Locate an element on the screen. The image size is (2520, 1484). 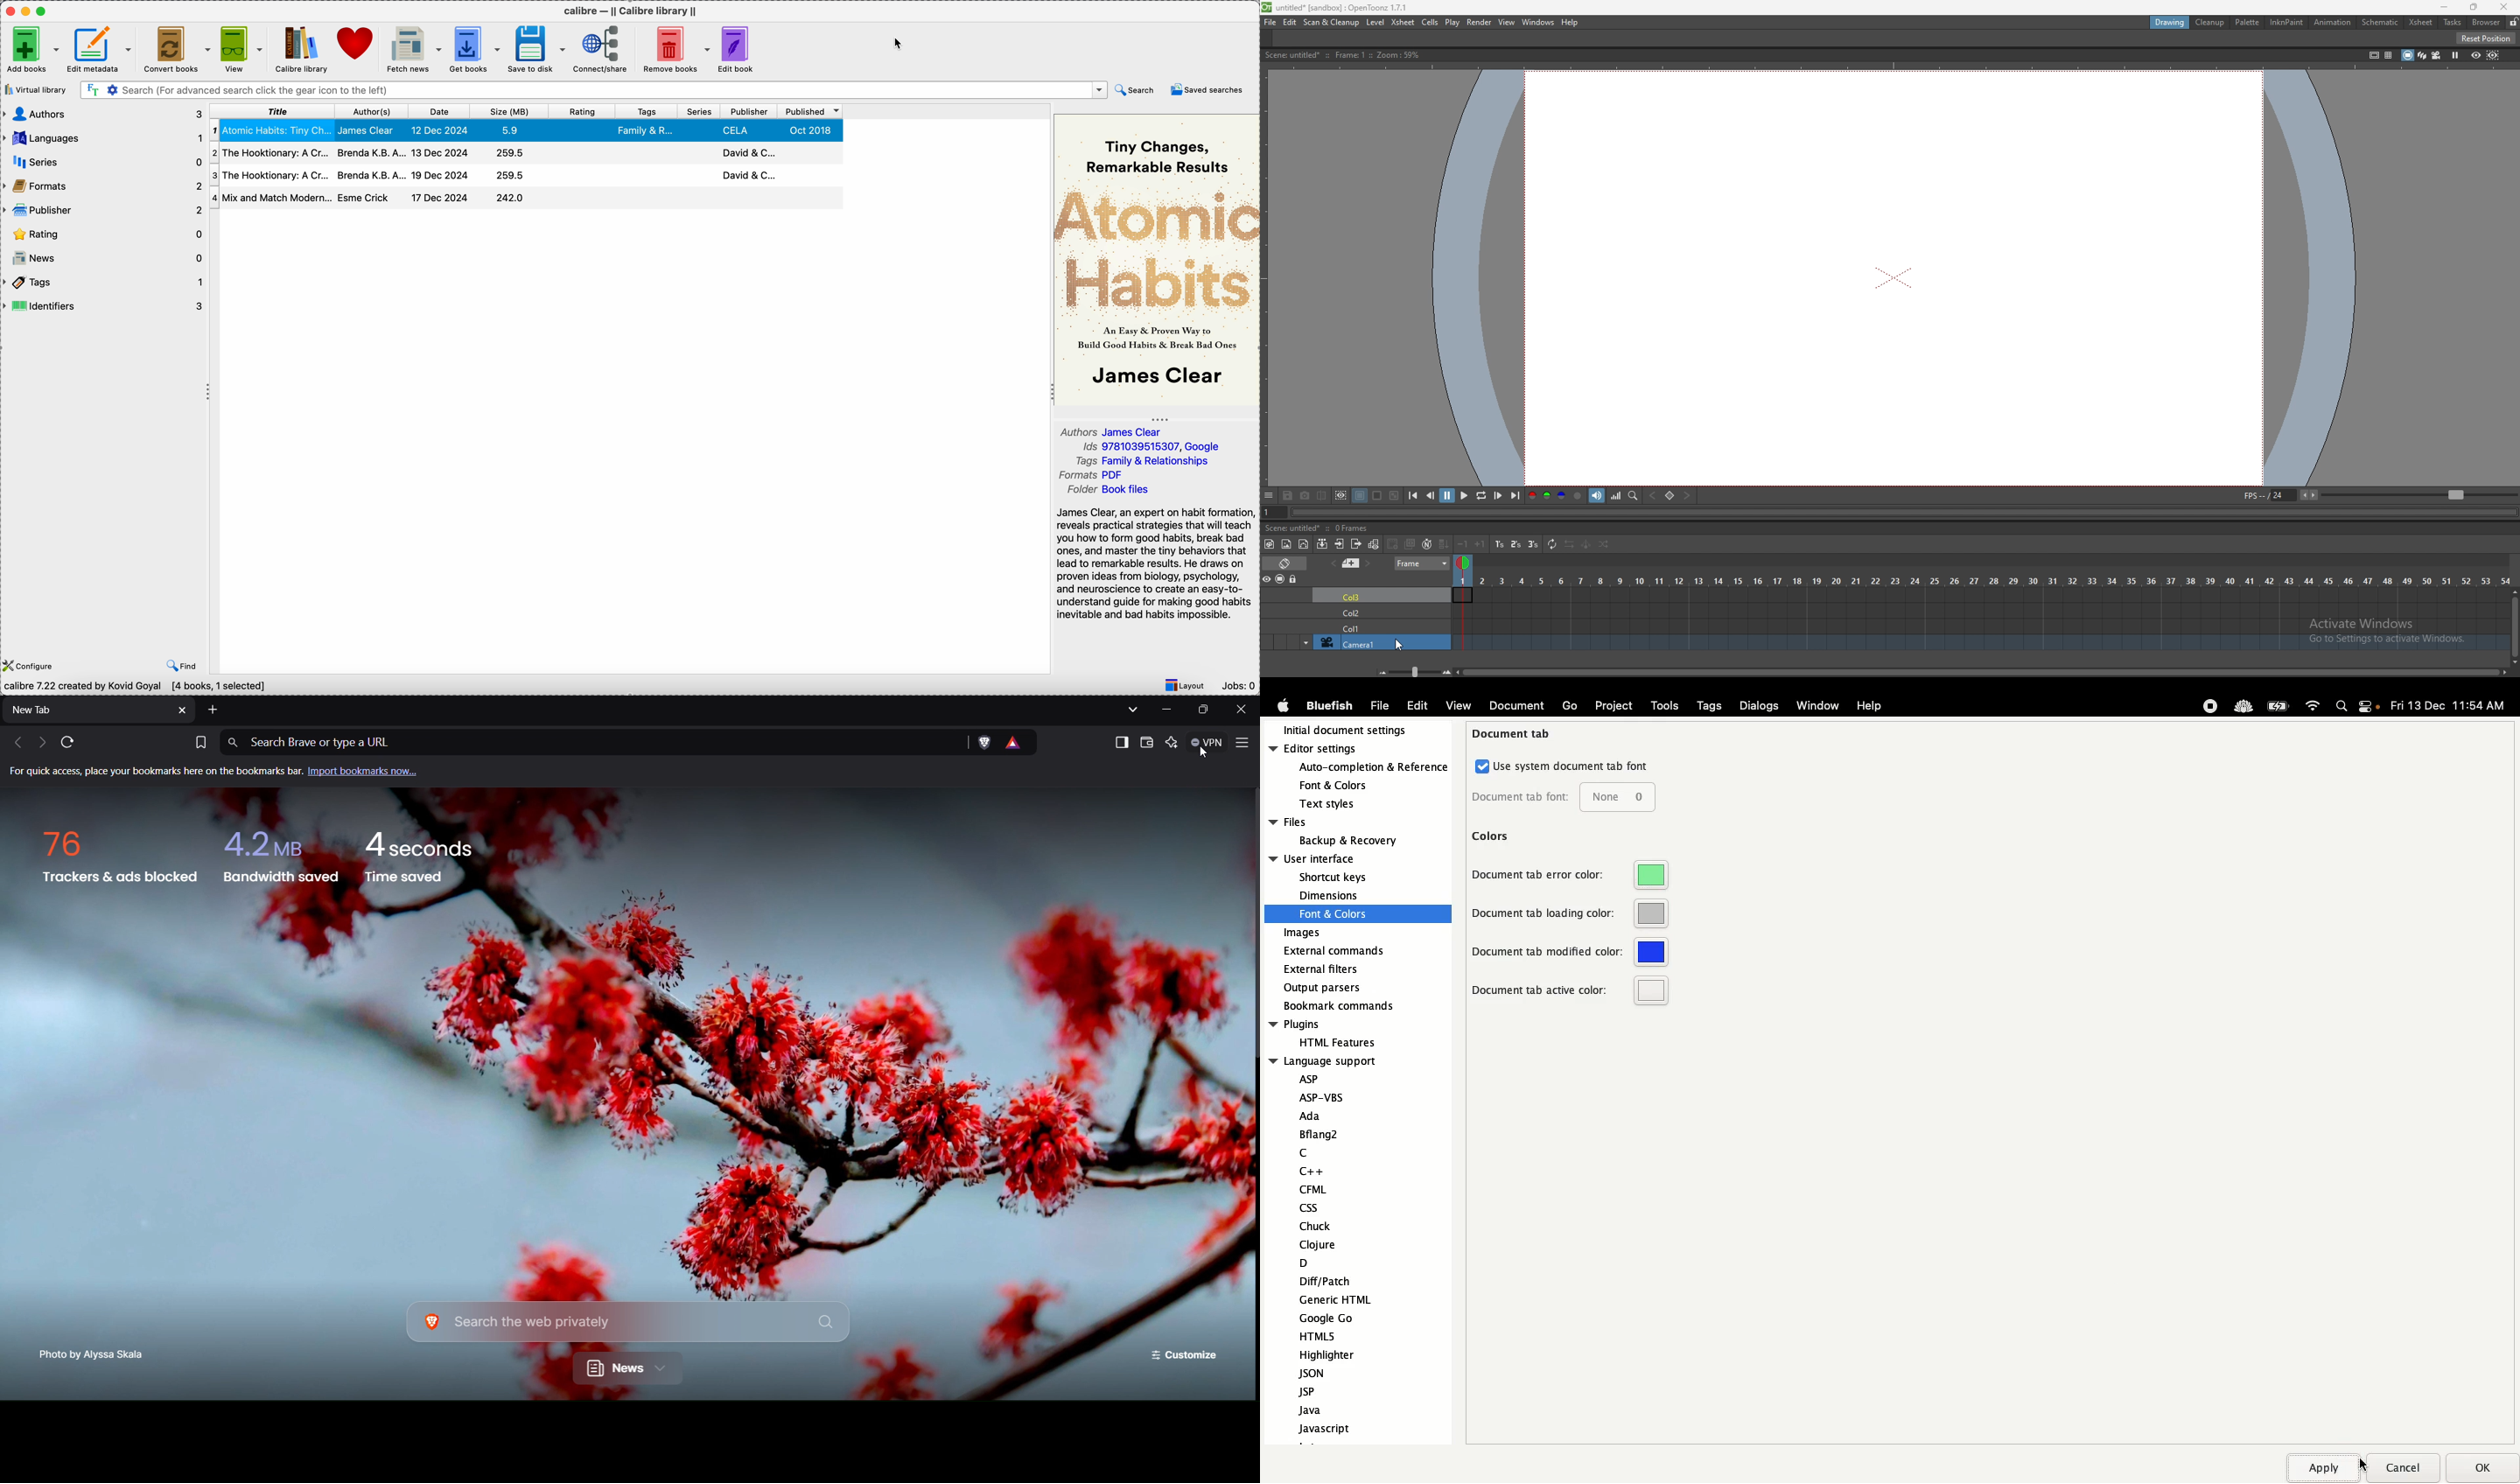
close app is located at coordinates (8, 11).